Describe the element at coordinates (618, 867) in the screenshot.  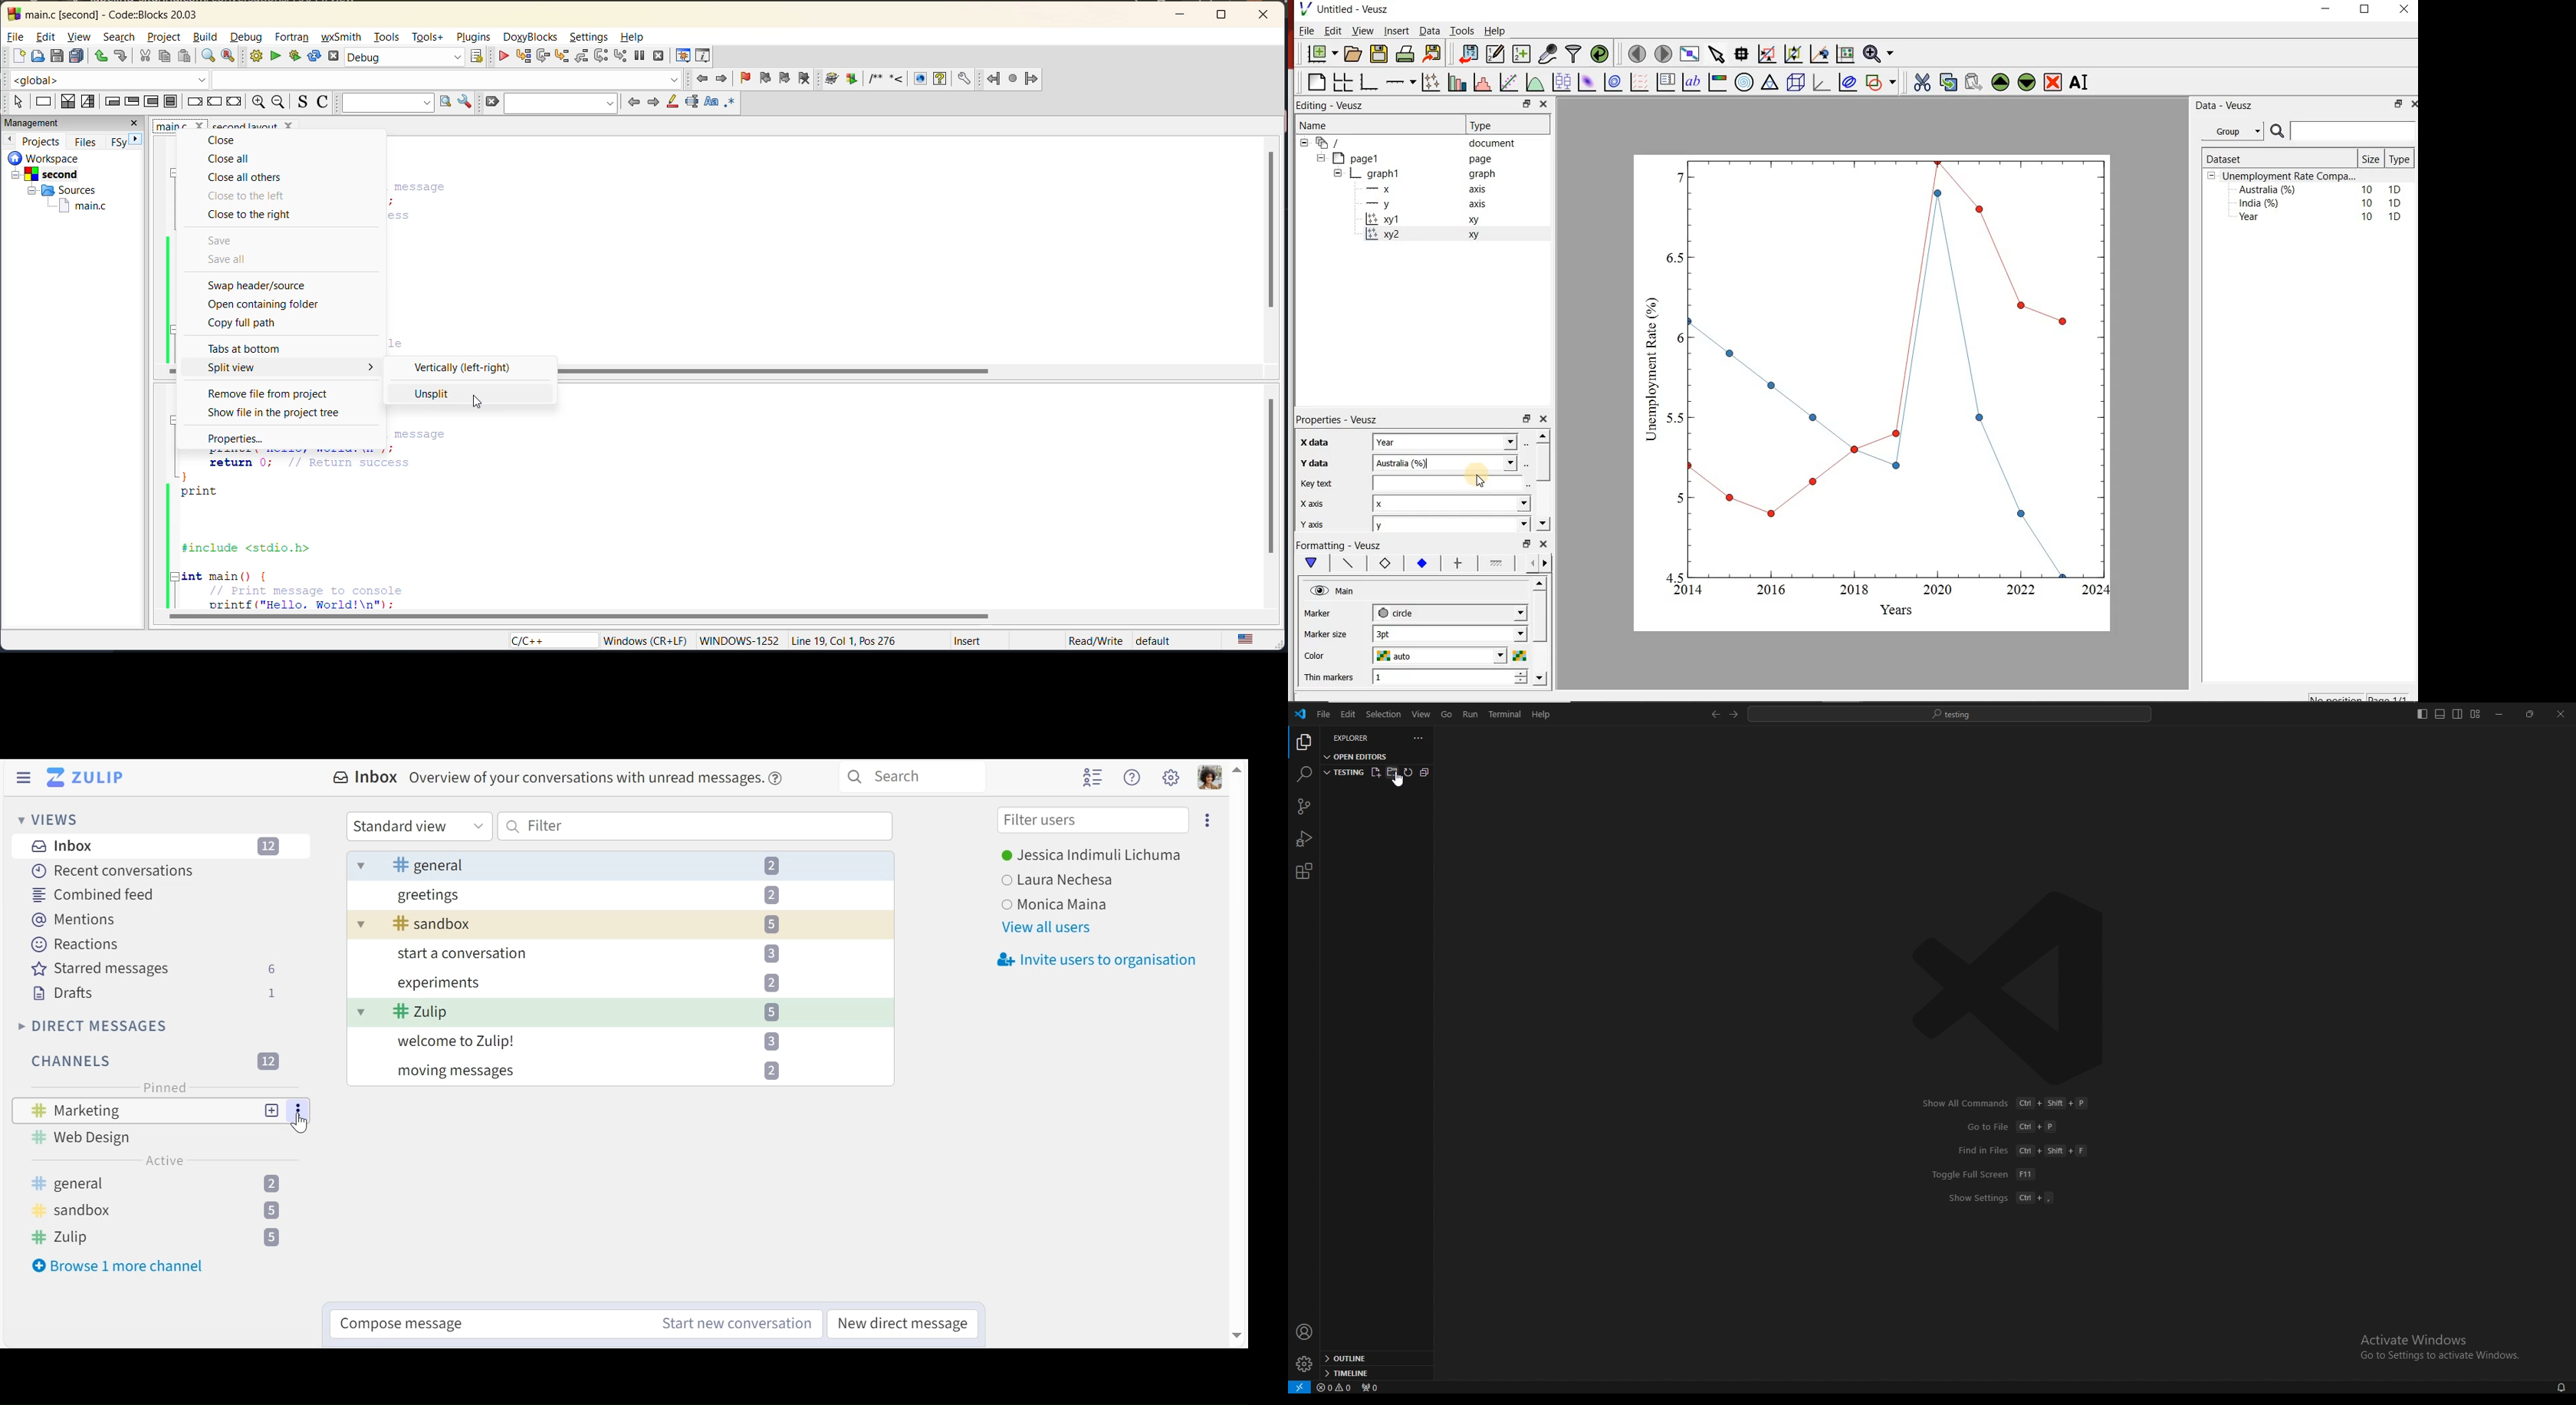
I see `general` at that location.